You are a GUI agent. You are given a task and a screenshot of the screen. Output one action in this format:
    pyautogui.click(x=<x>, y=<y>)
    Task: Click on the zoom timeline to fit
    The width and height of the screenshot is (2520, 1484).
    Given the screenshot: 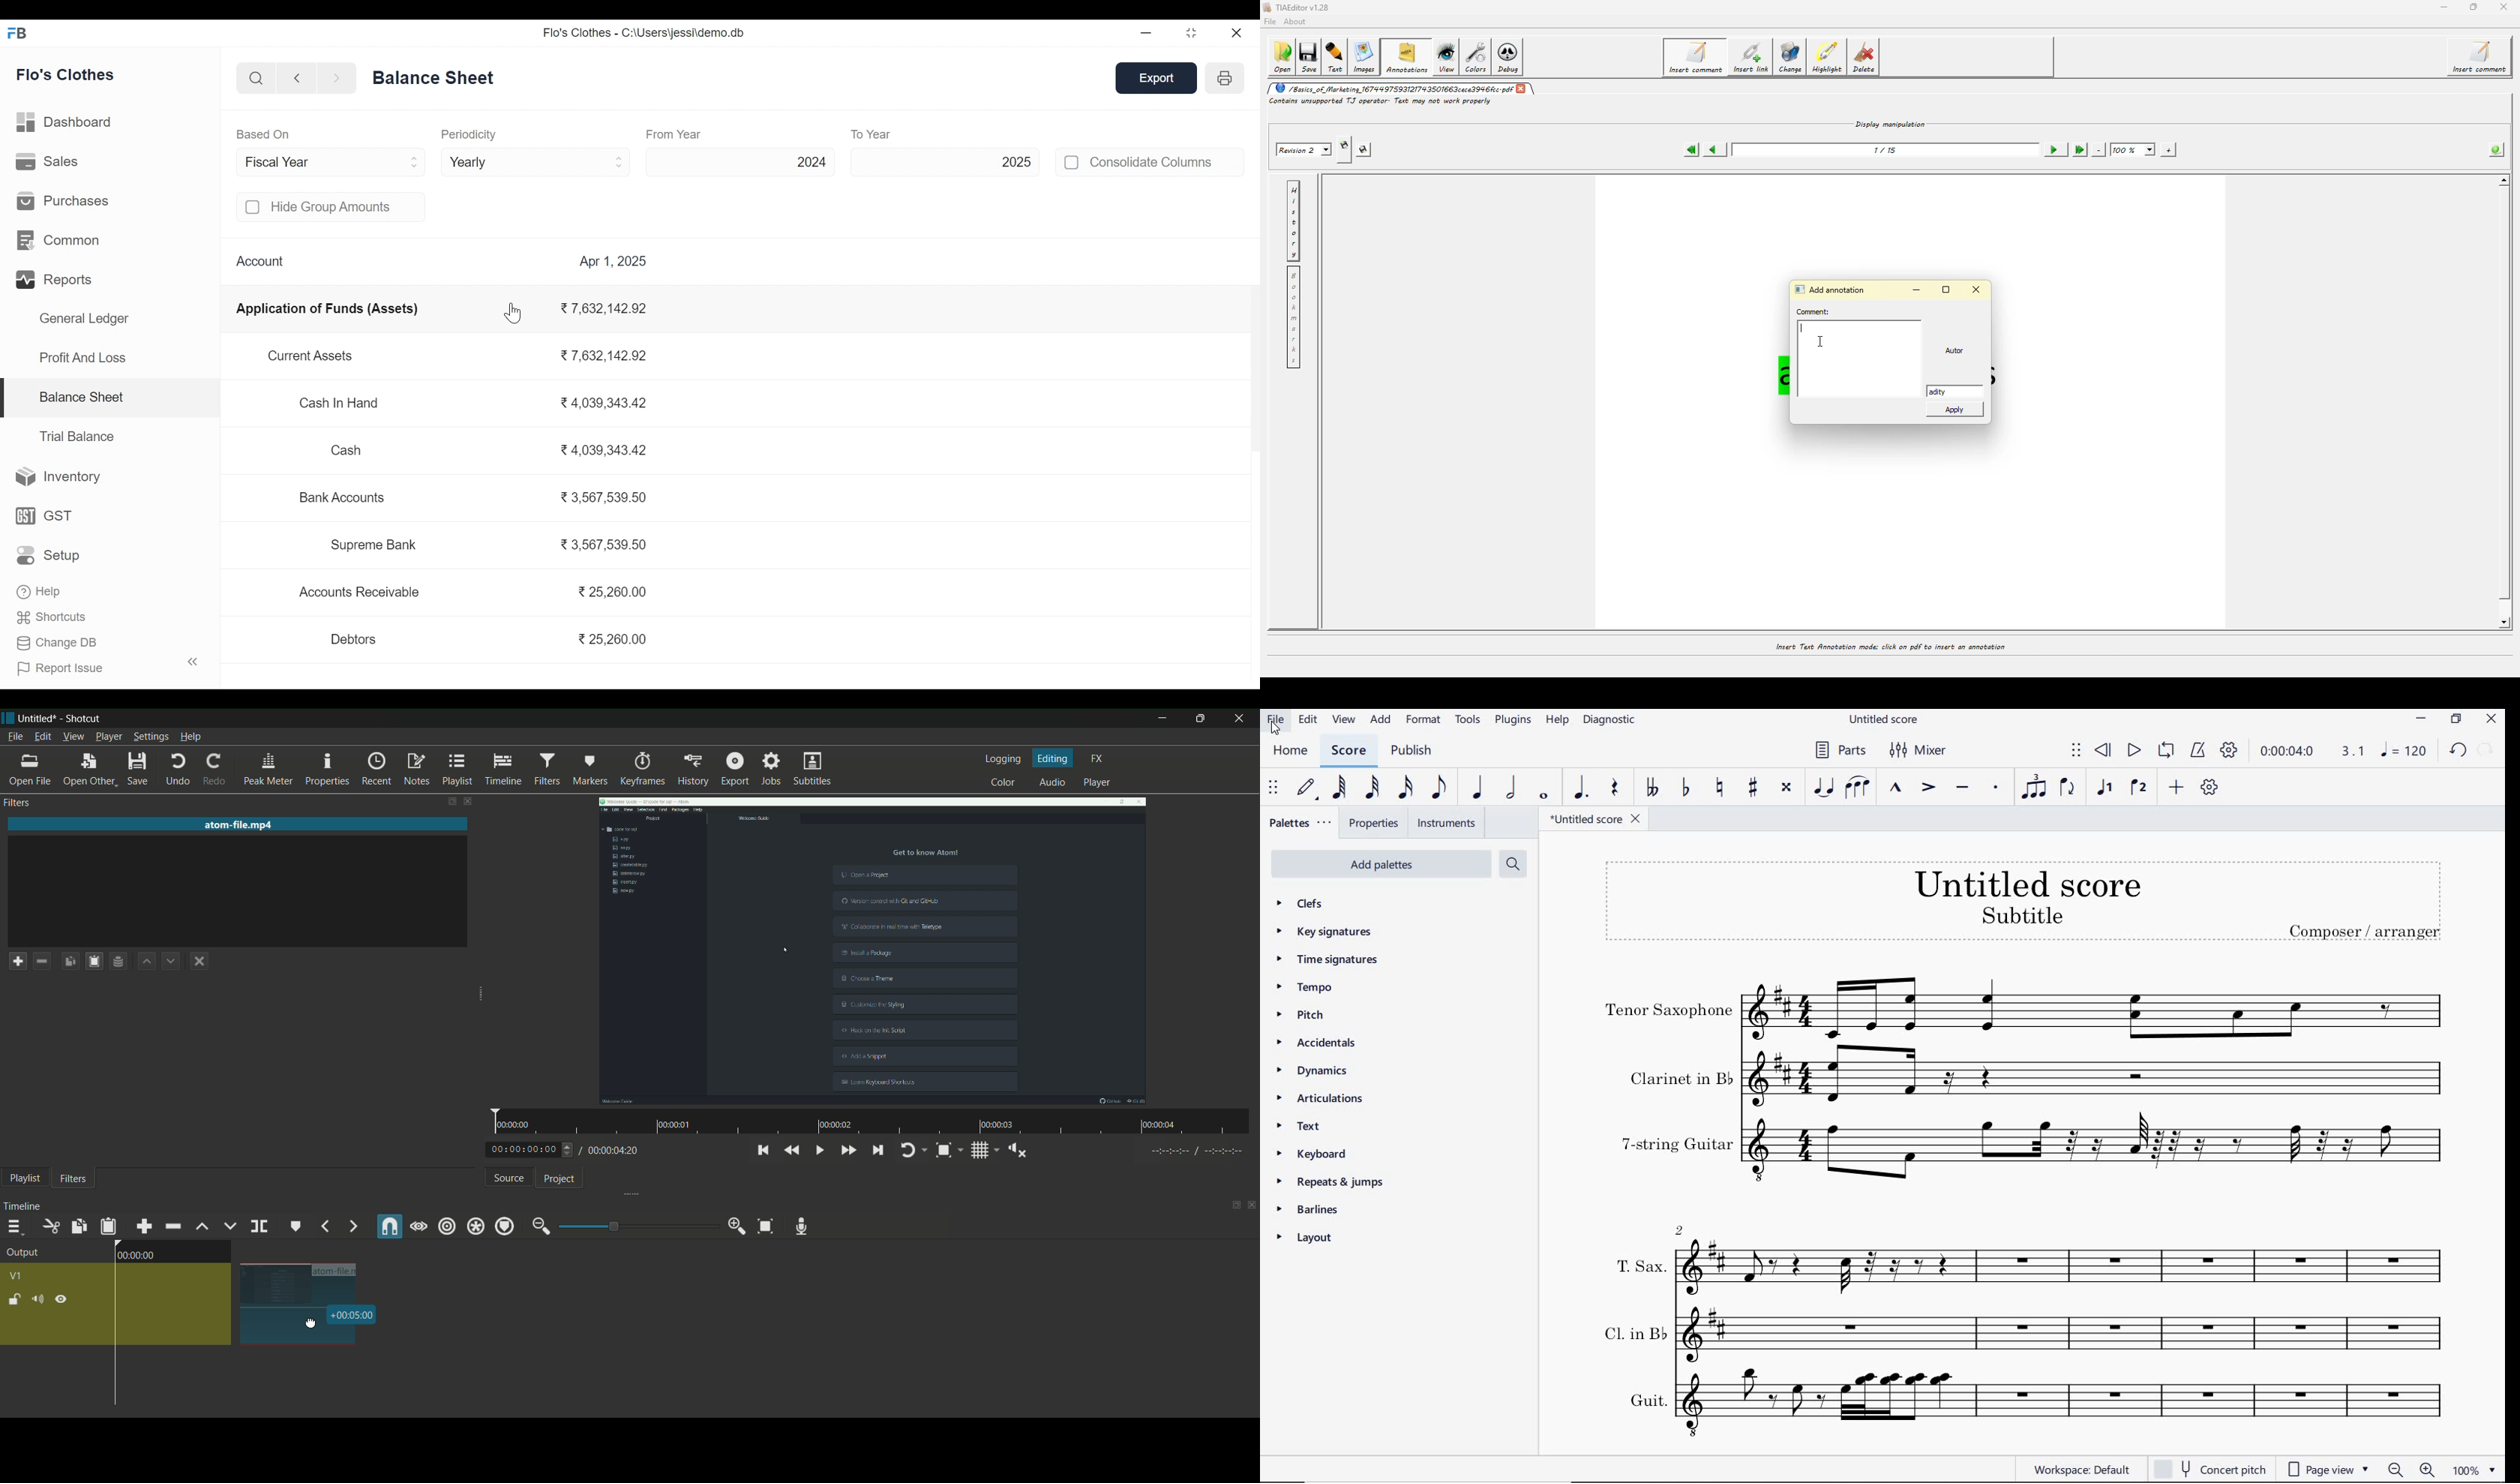 What is the action you would take?
    pyautogui.click(x=766, y=1227)
    